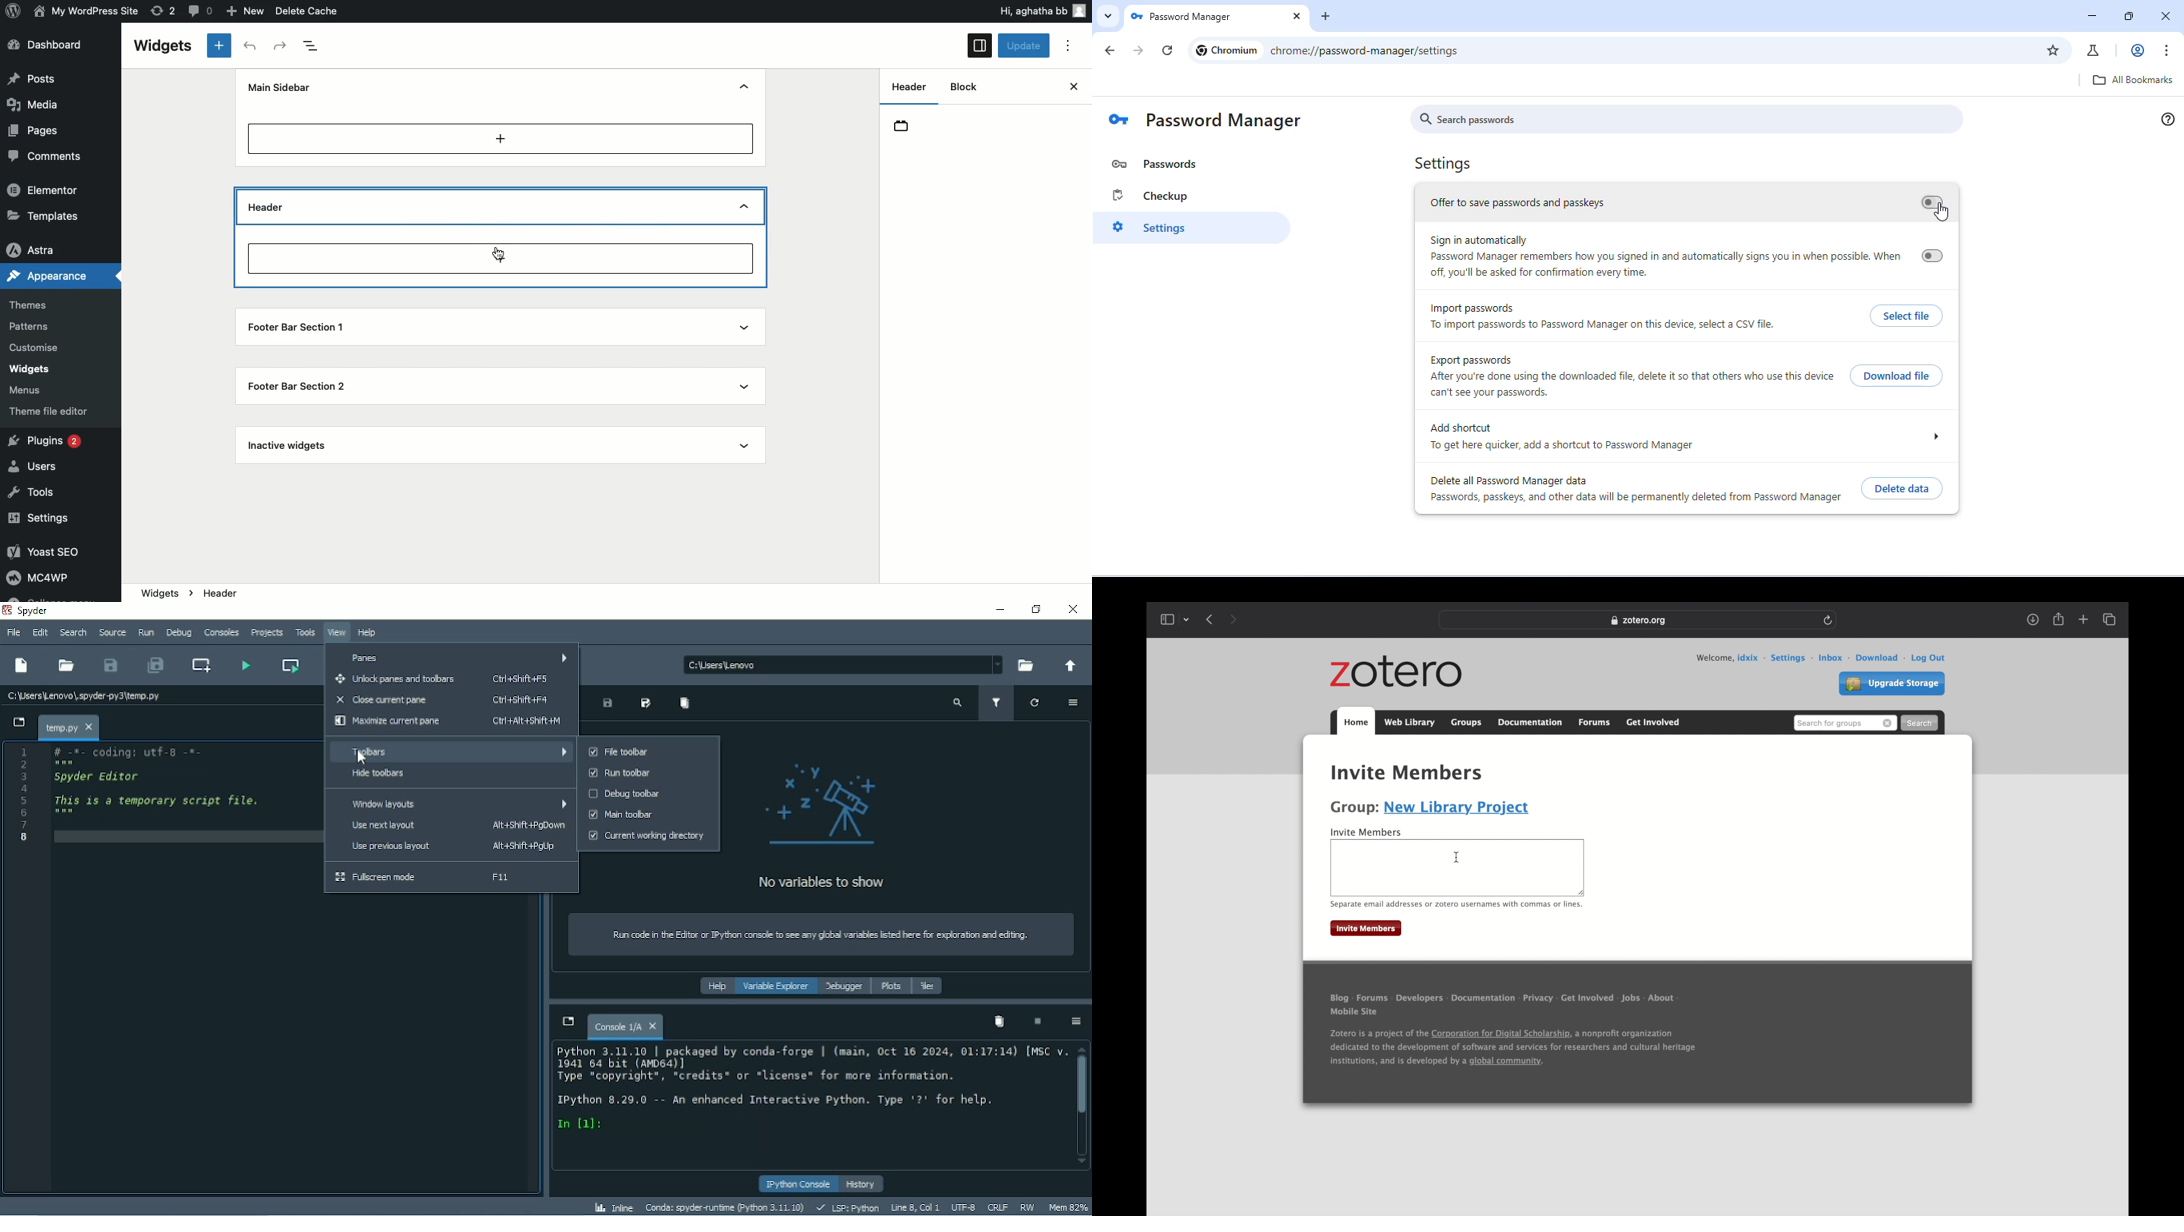  What do you see at coordinates (22, 666) in the screenshot?
I see `New file` at bounding box center [22, 666].